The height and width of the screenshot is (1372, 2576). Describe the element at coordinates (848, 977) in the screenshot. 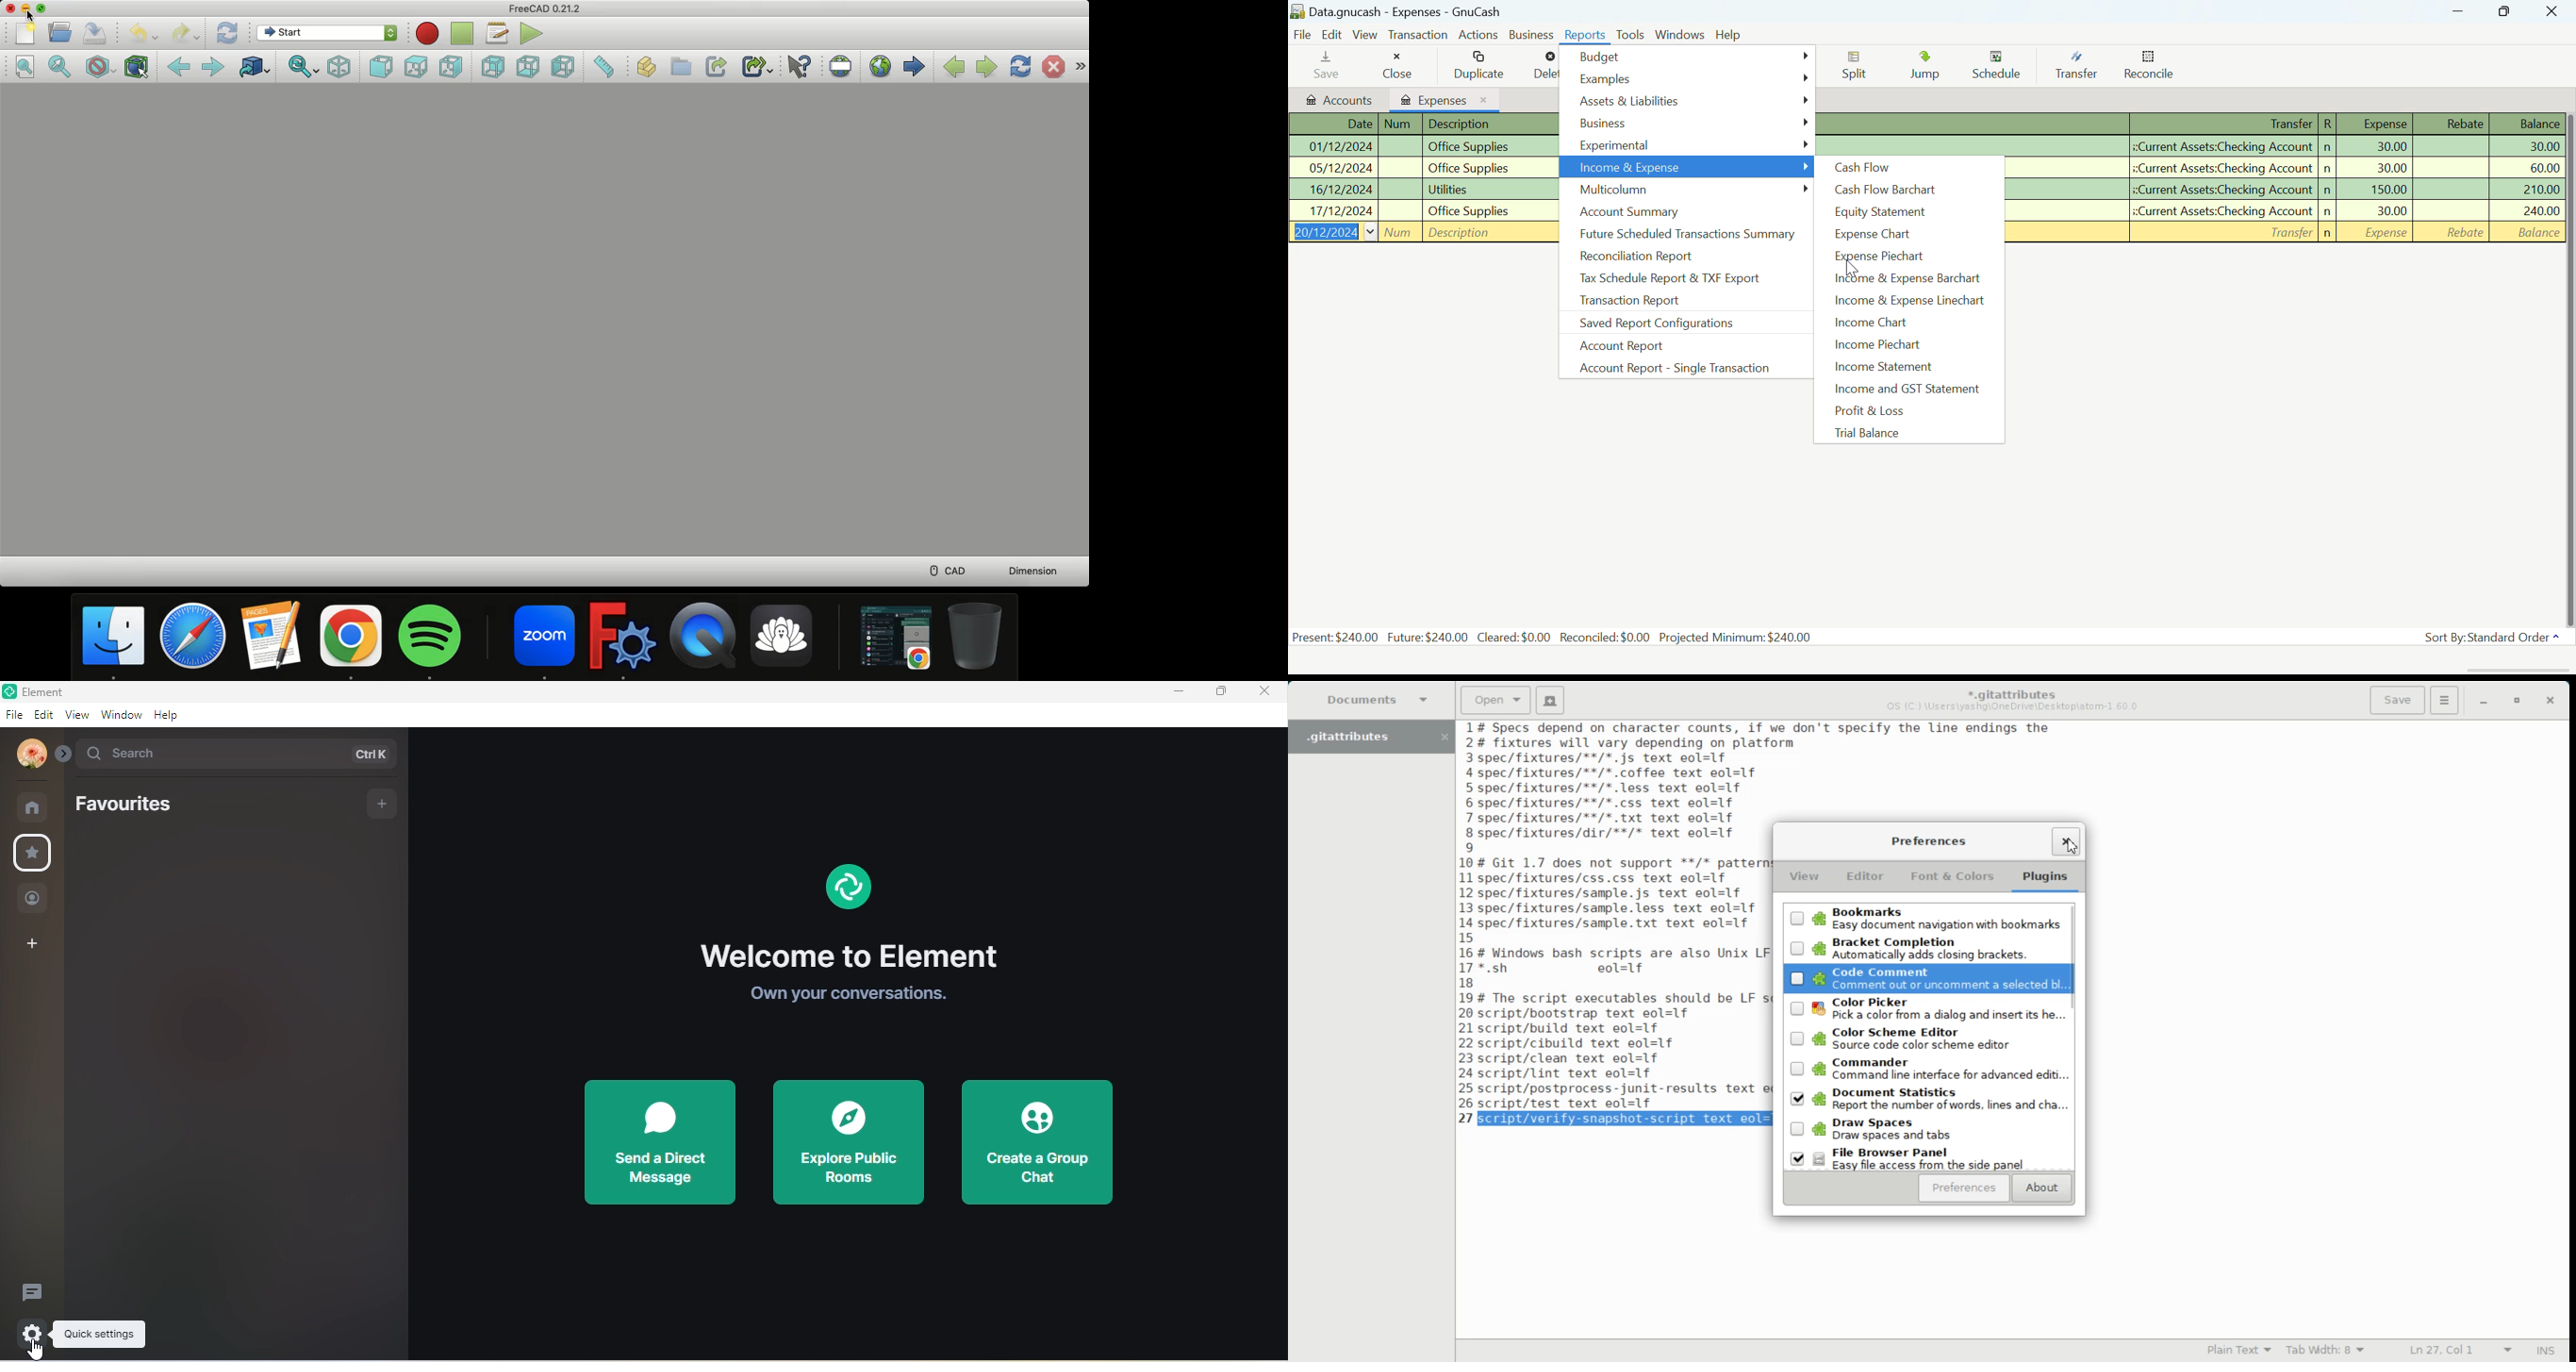

I see `Welcome to Element Own your conversations.` at that location.